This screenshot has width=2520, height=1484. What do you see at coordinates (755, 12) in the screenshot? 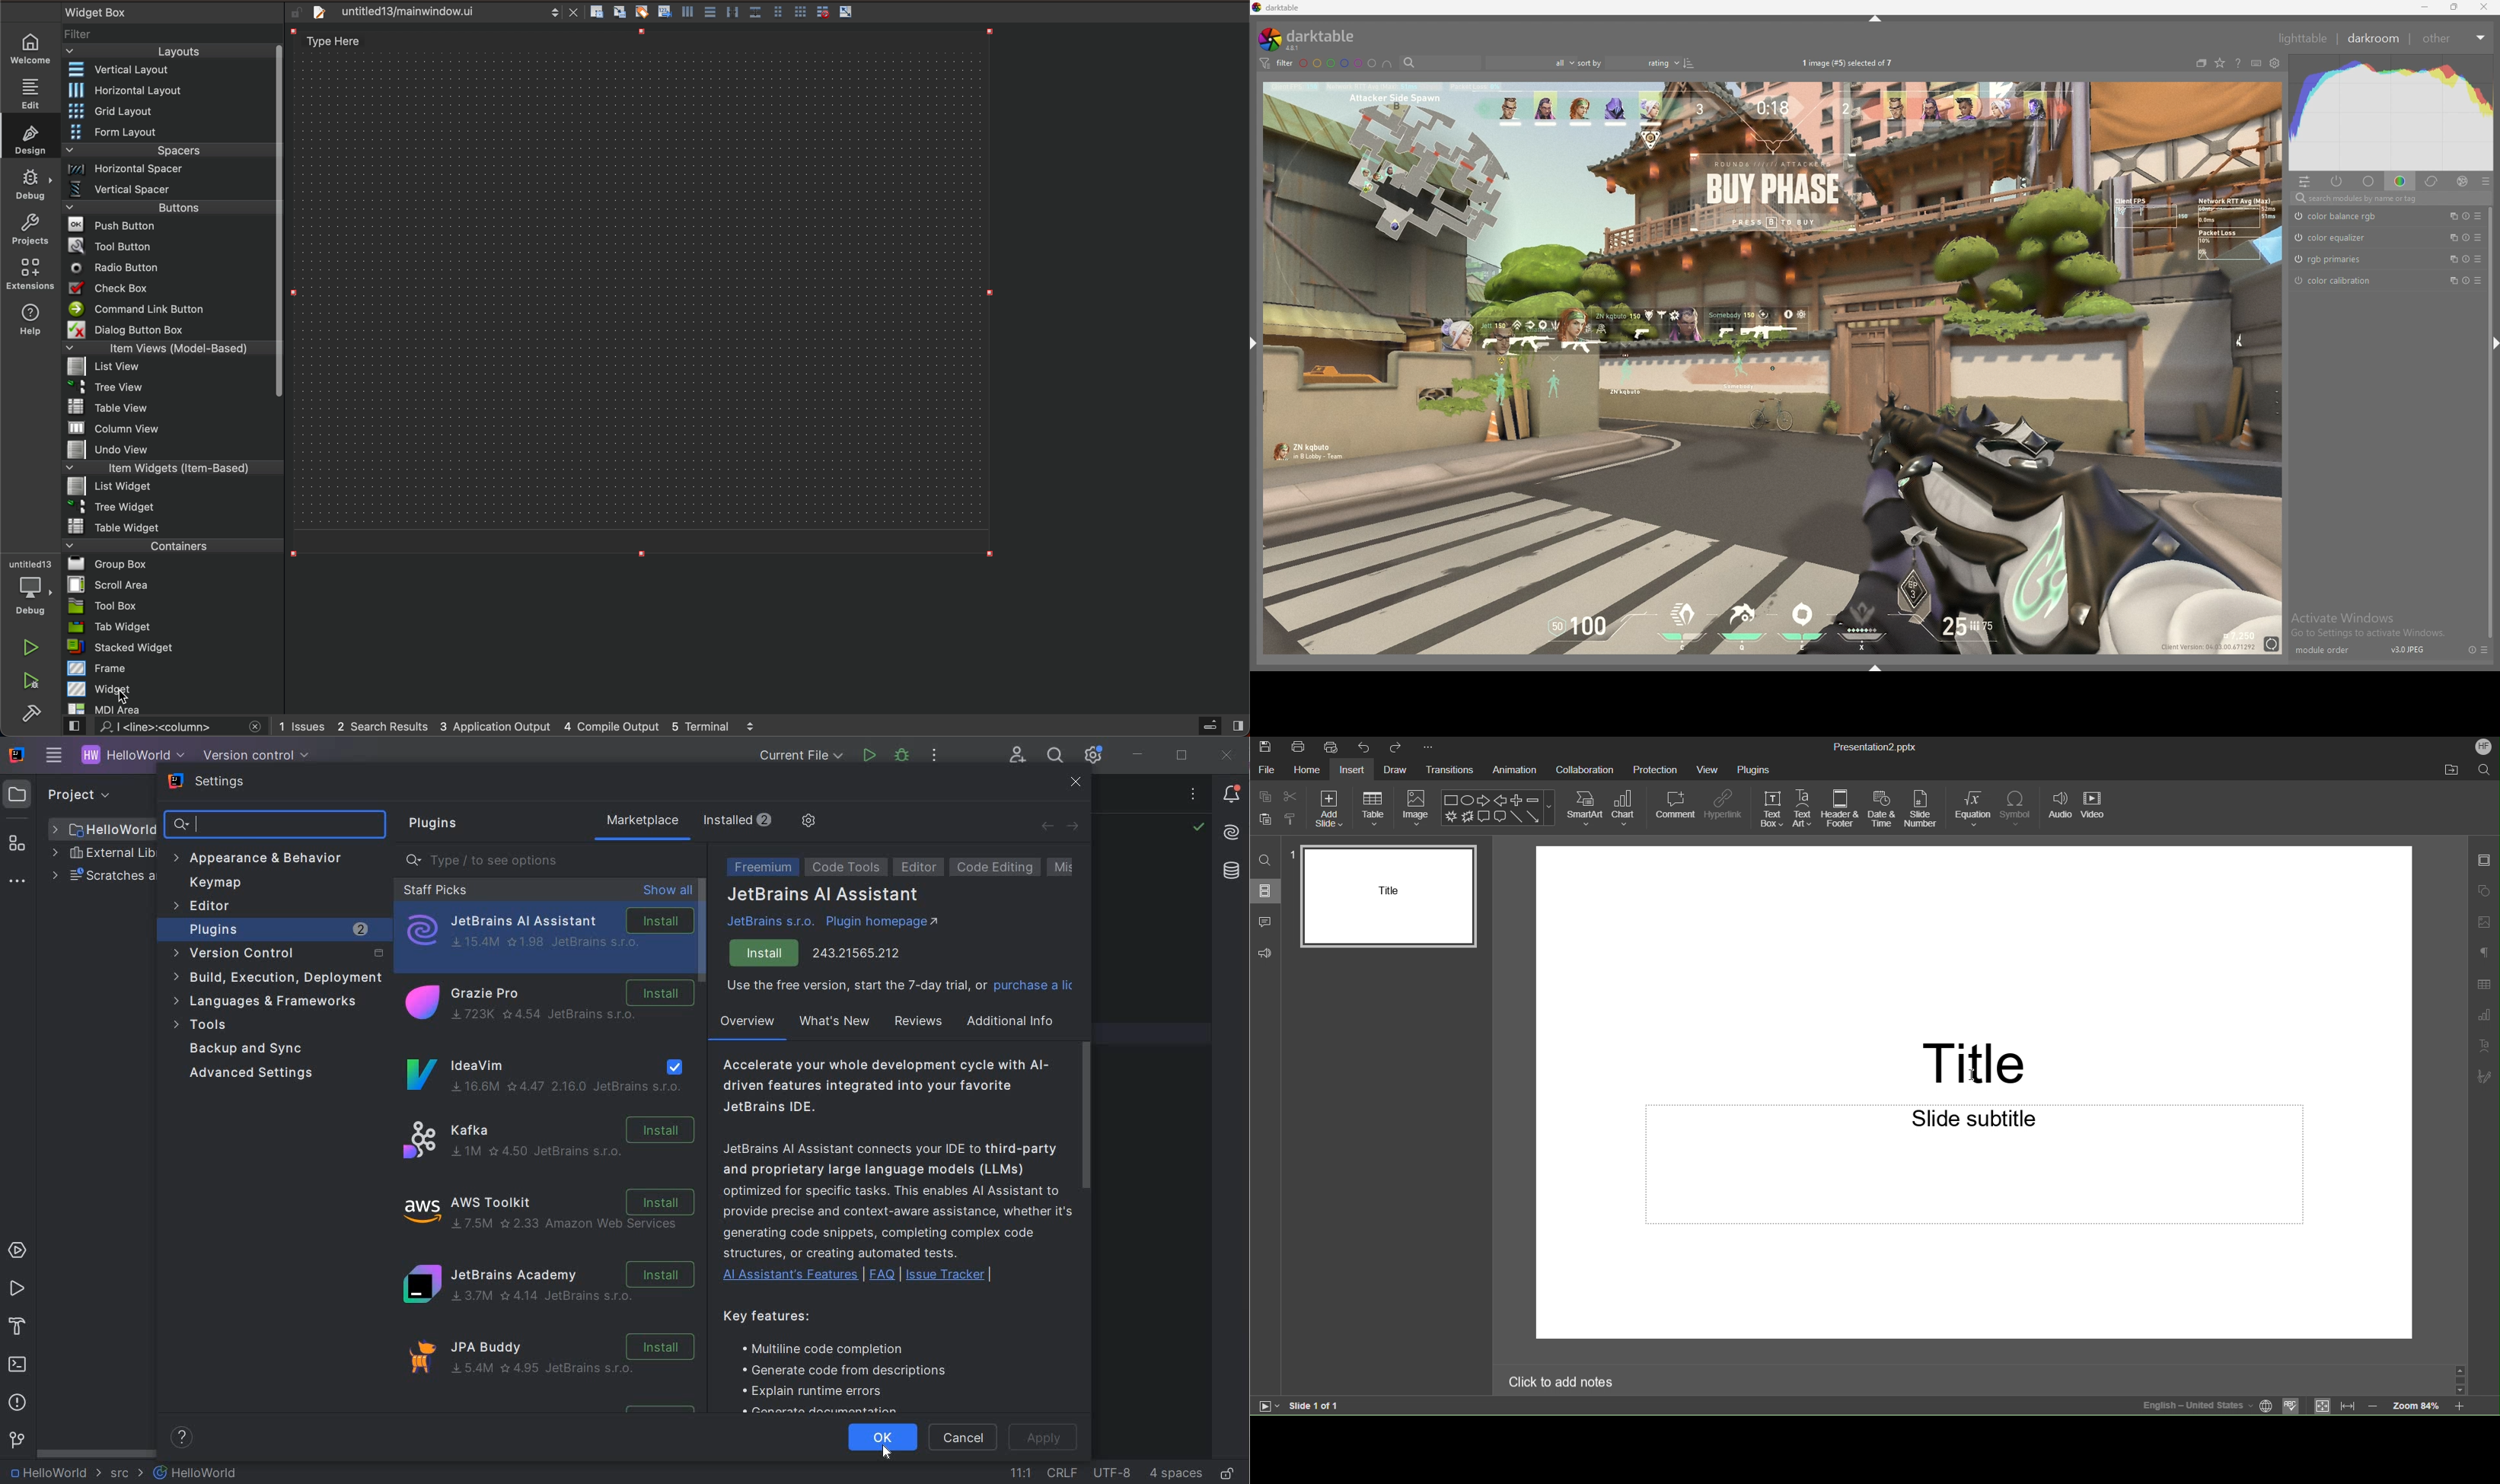
I see `` at bounding box center [755, 12].